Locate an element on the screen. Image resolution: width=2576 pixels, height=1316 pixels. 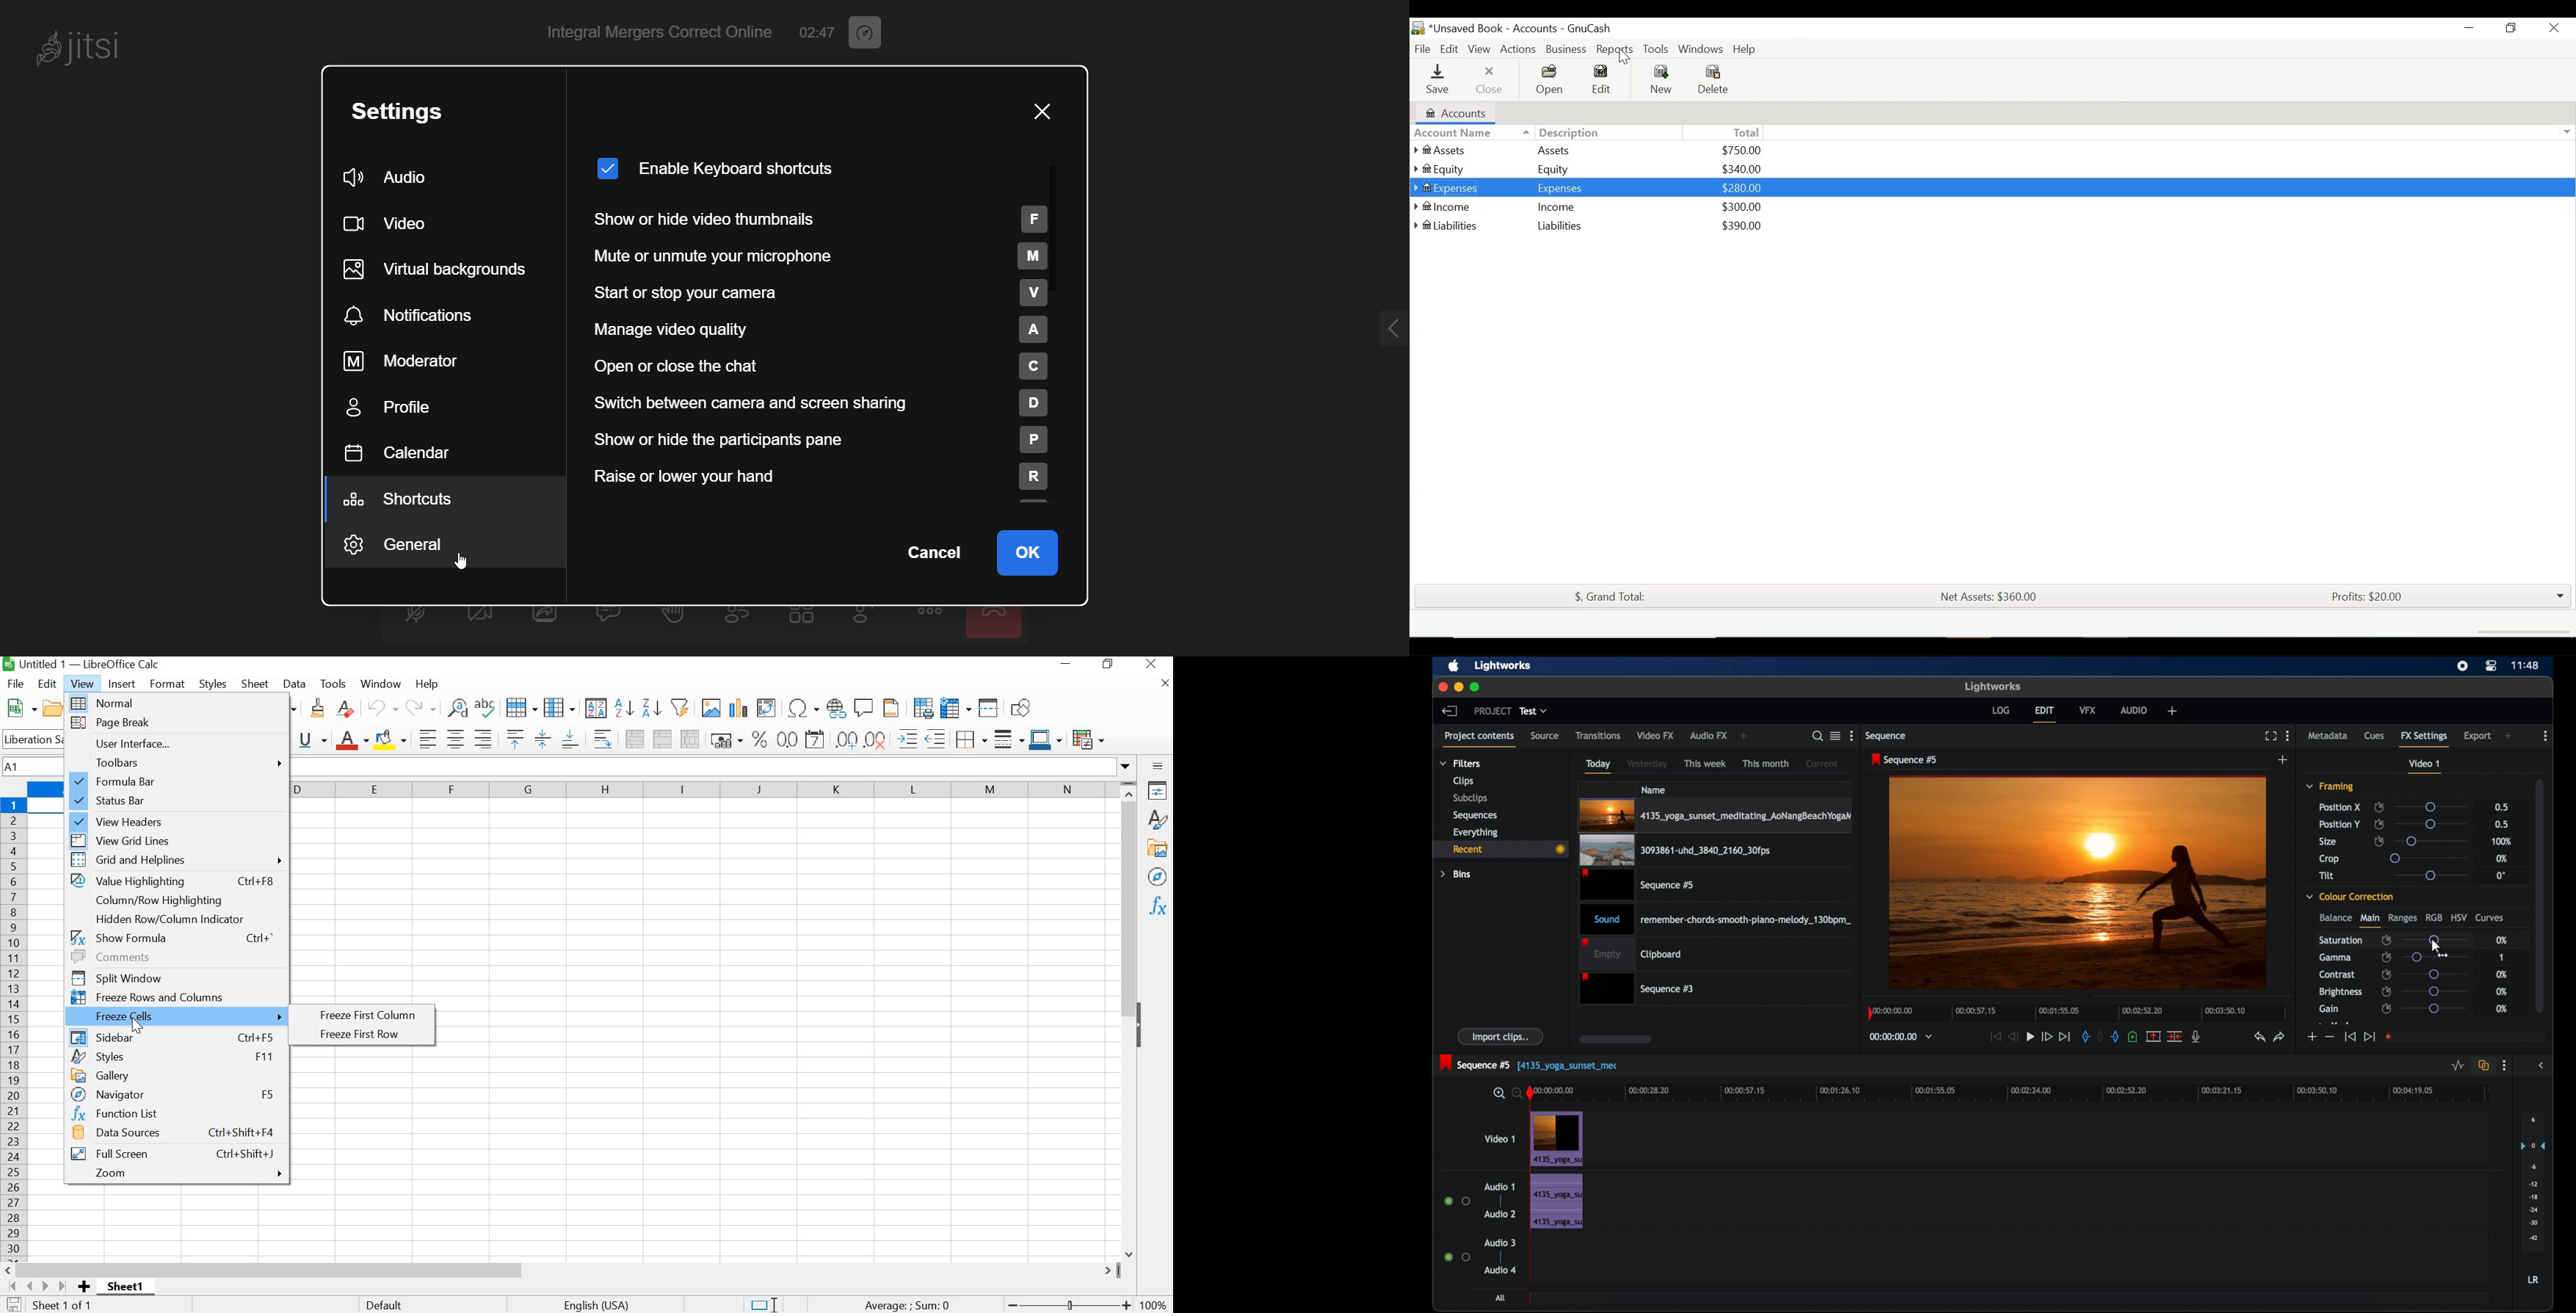
Description is located at coordinates (1565, 133).